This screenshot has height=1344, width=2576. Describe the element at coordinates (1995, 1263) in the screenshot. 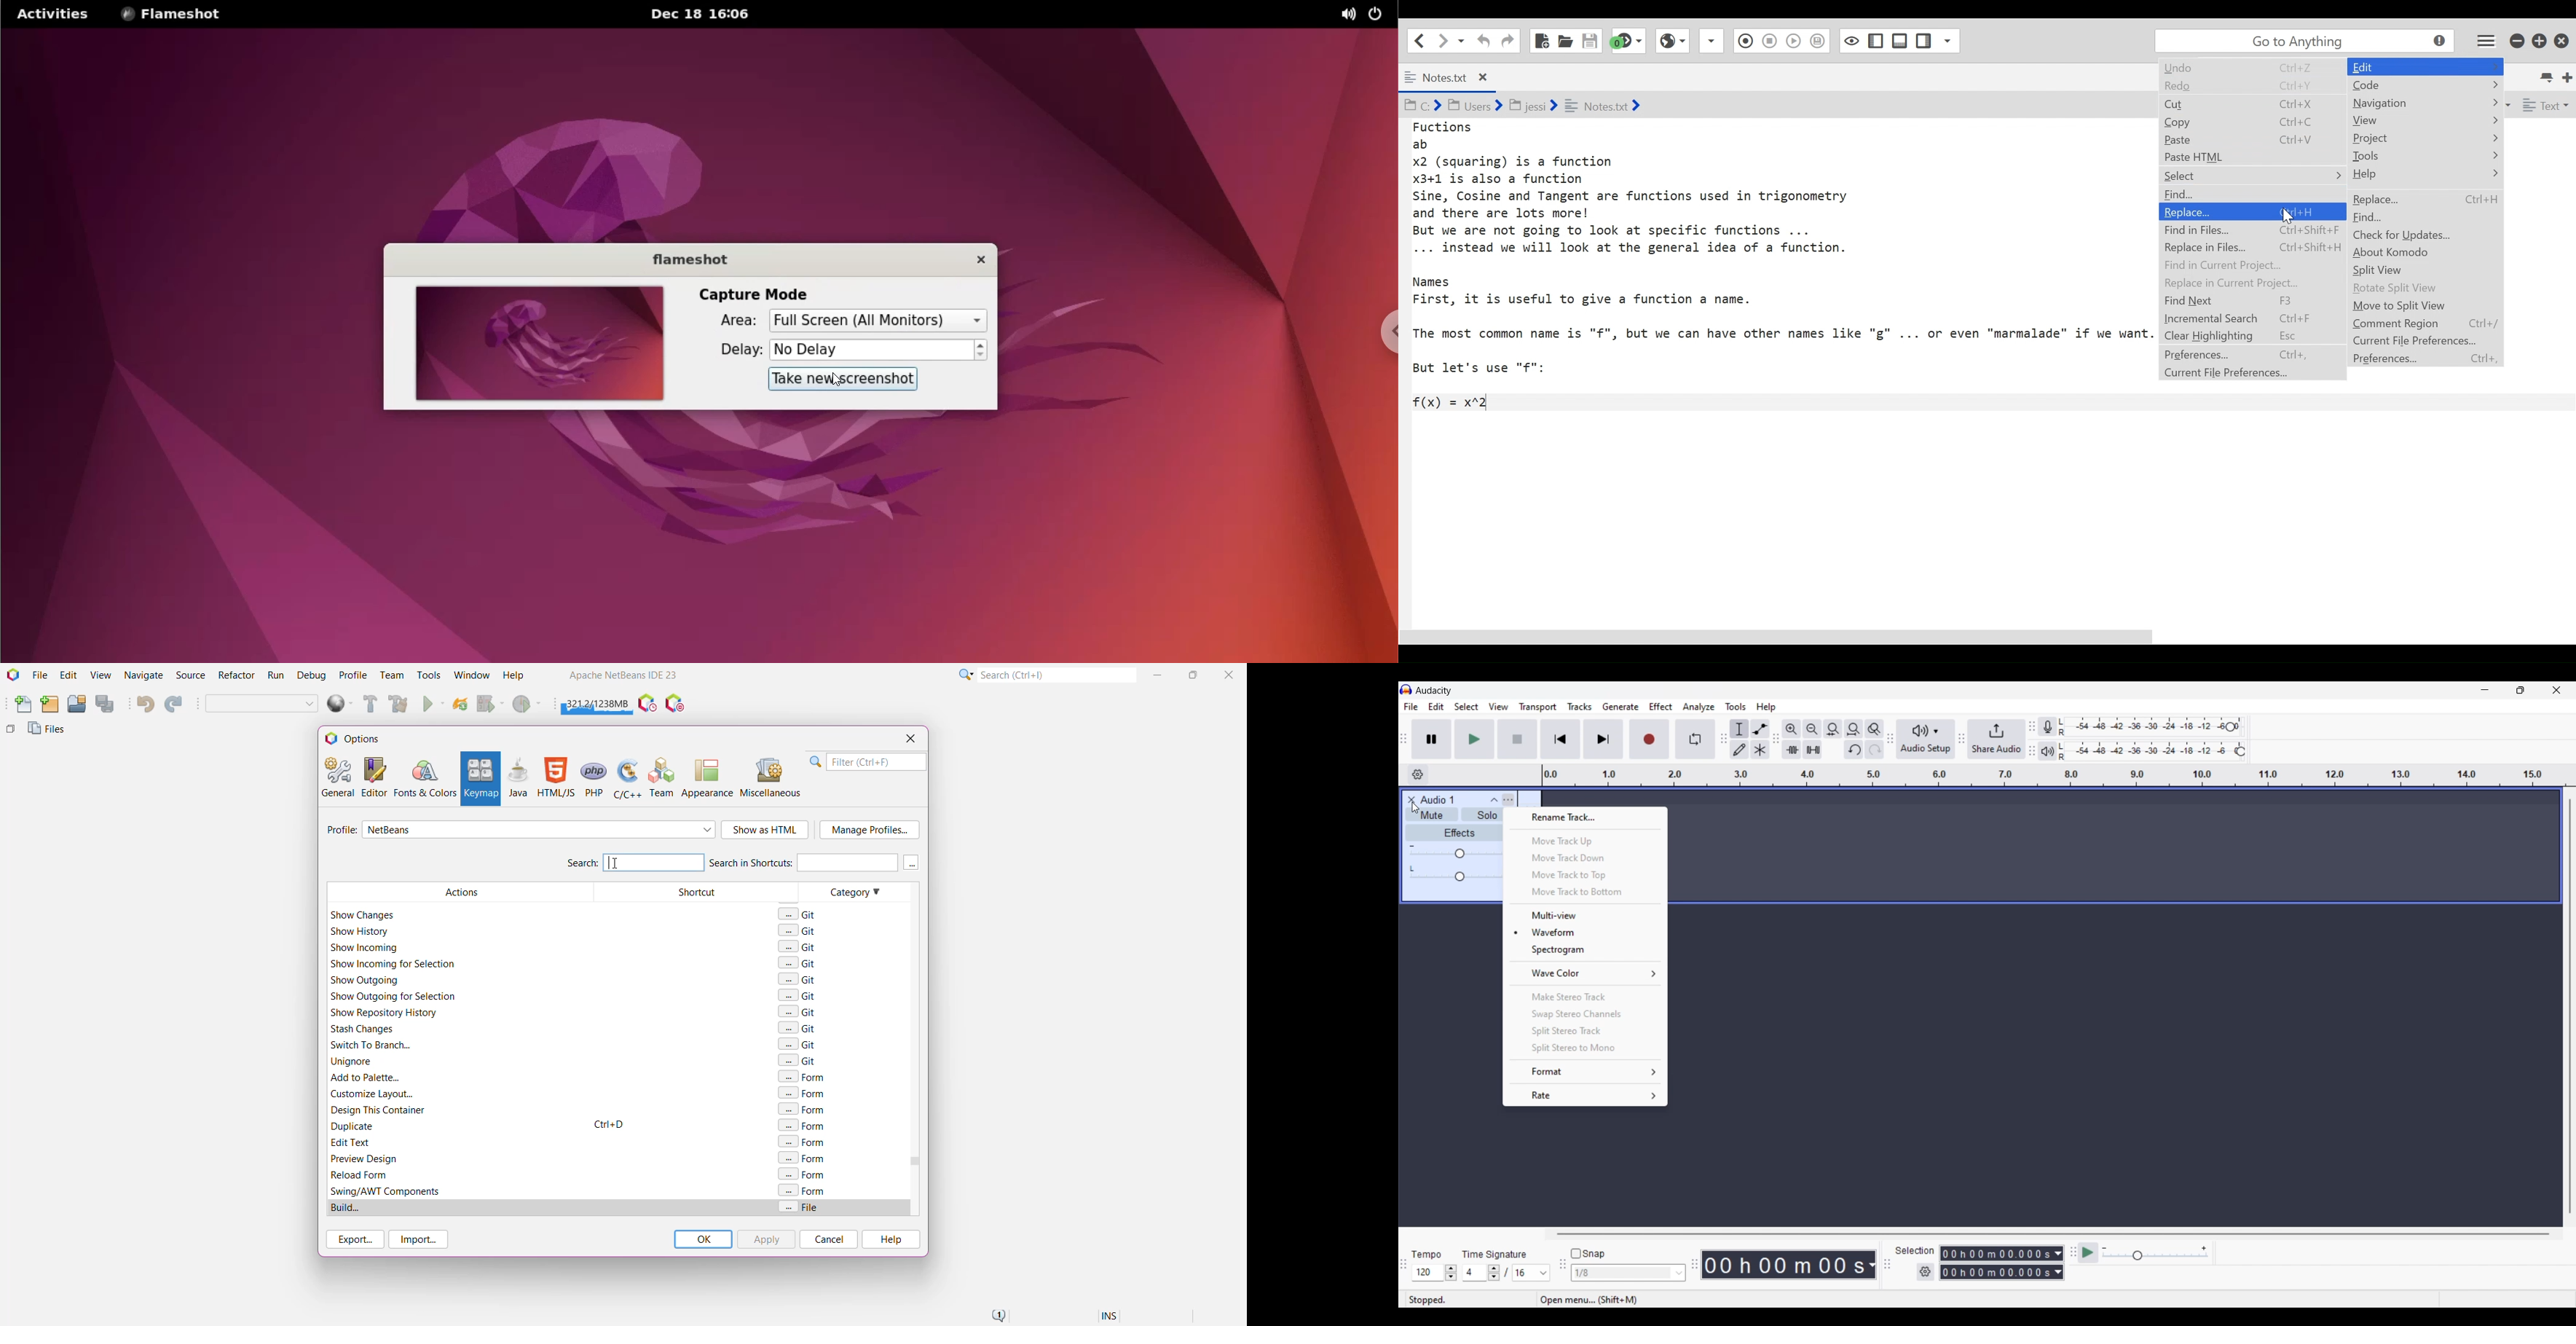

I see `Recording duration` at that location.